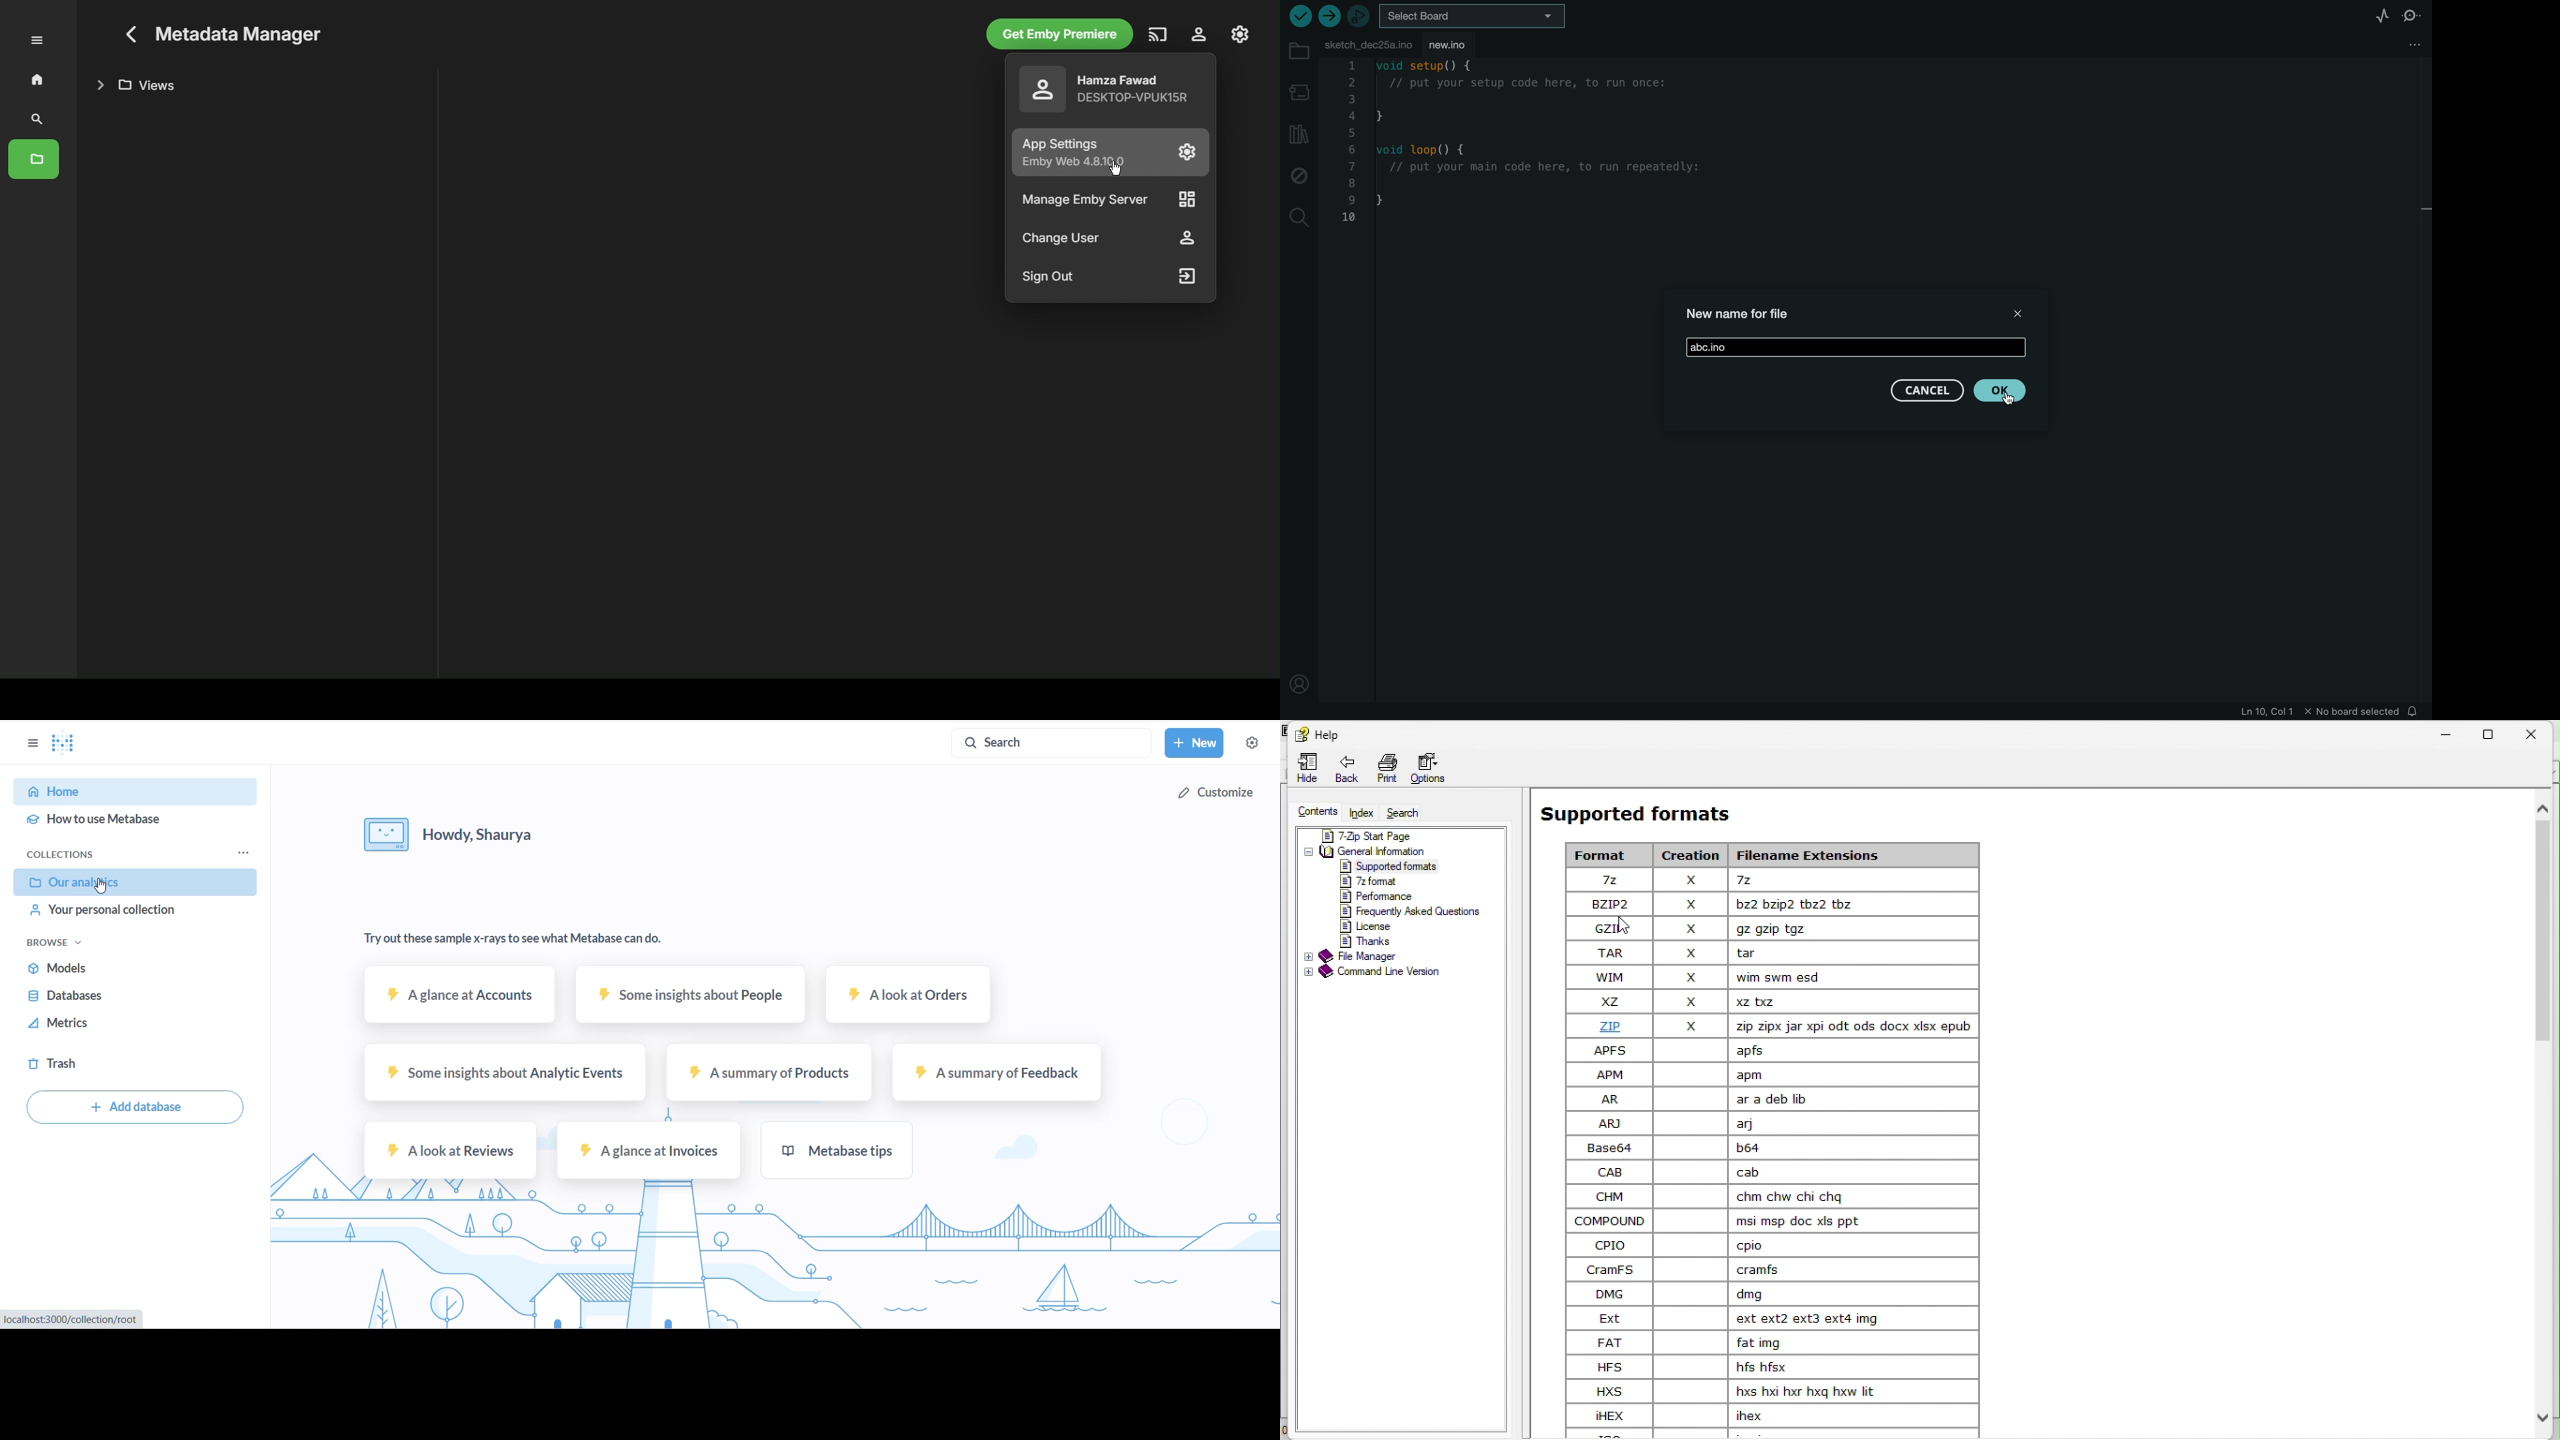 This screenshot has height=1456, width=2576. What do you see at coordinates (1710, 346) in the screenshot?
I see `new name` at bounding box center [1710, 346].